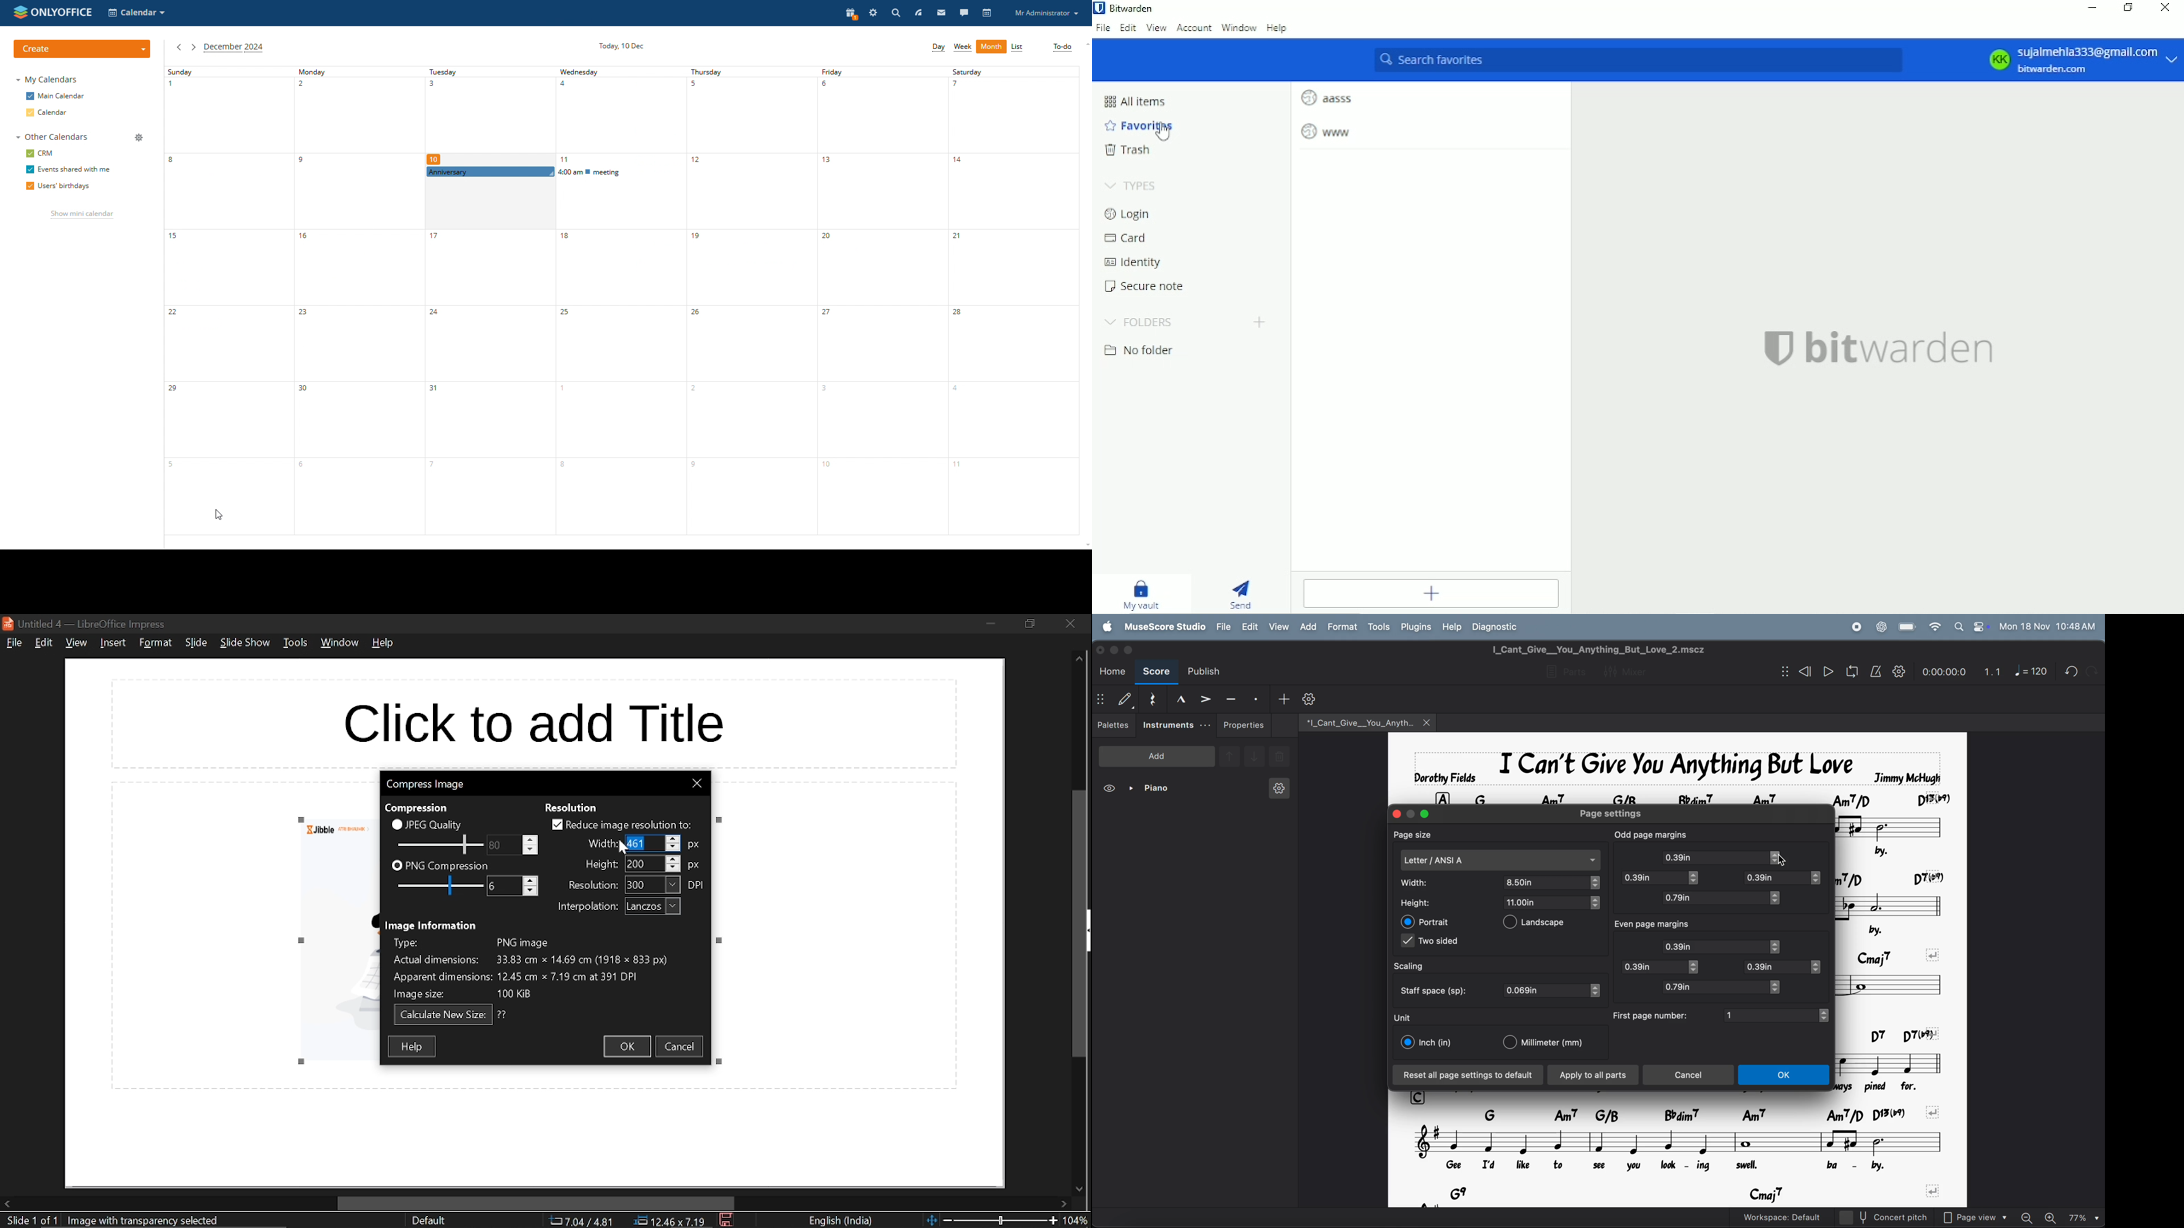 The height and width of the screenshot is (1232, 2184). What do you see at coordinates (1102, 649) in the screenshot?
I see `close` at bounding box center [1102, 649].